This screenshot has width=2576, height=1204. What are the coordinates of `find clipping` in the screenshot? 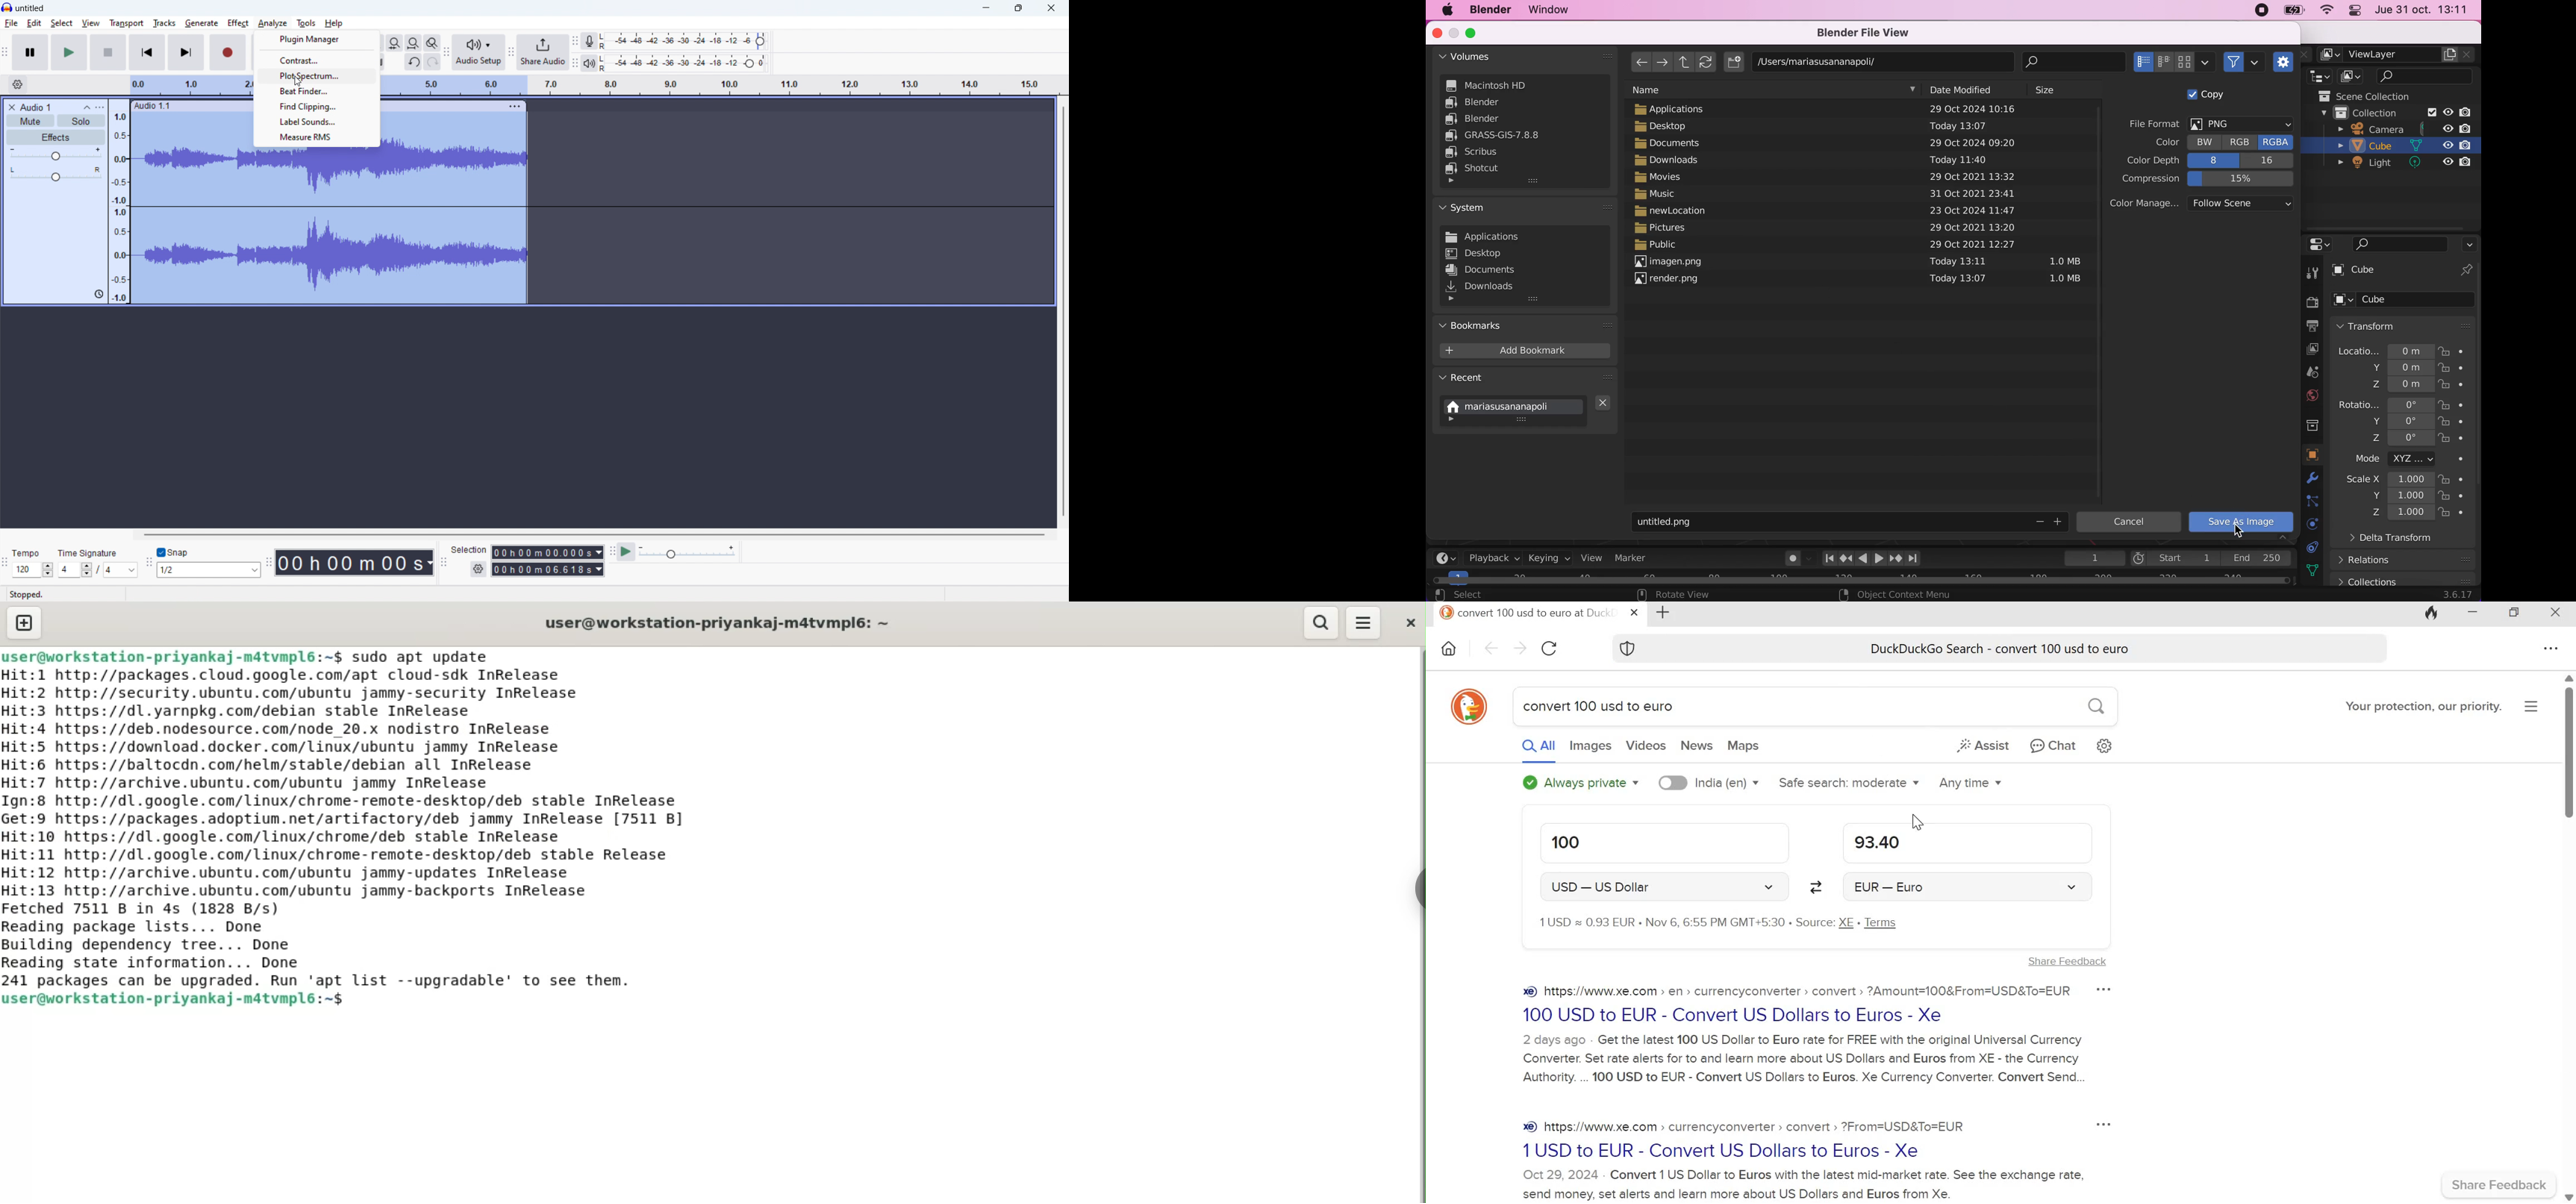 It's located at (317, 106).